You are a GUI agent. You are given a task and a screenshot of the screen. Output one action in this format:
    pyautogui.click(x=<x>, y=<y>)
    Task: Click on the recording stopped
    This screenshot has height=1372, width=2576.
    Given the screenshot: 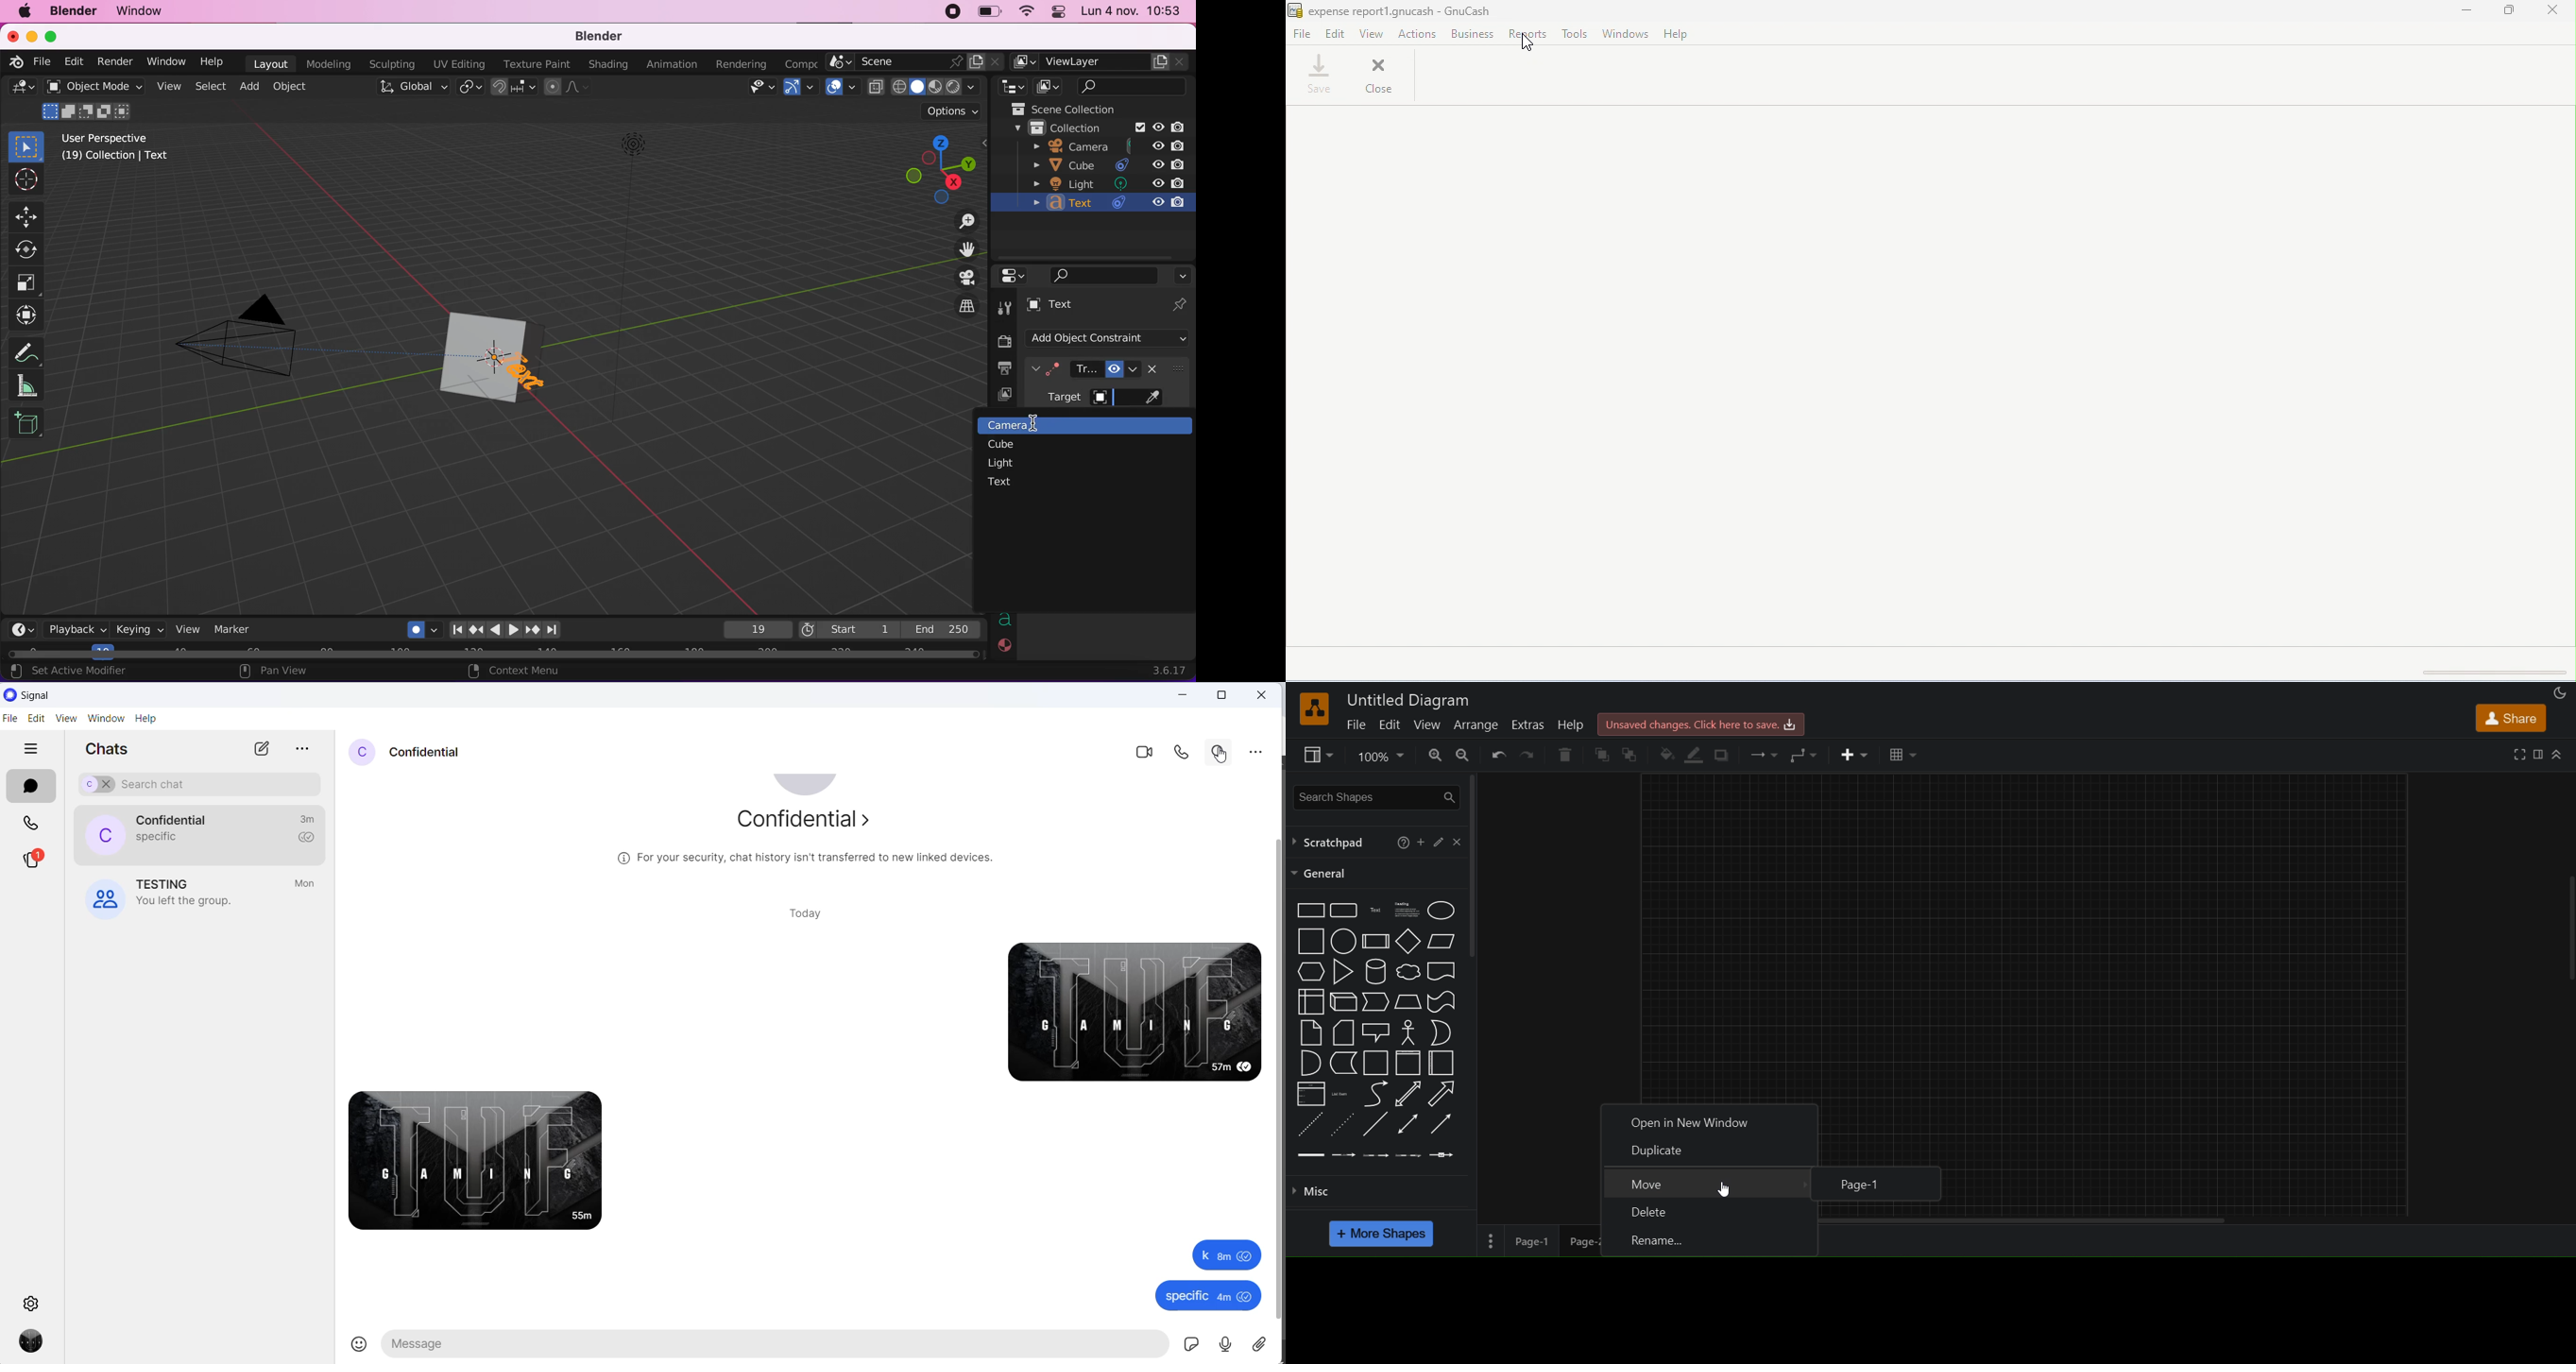 What is the action you would take?
    pyautogui.click(x=950, y=12)
    